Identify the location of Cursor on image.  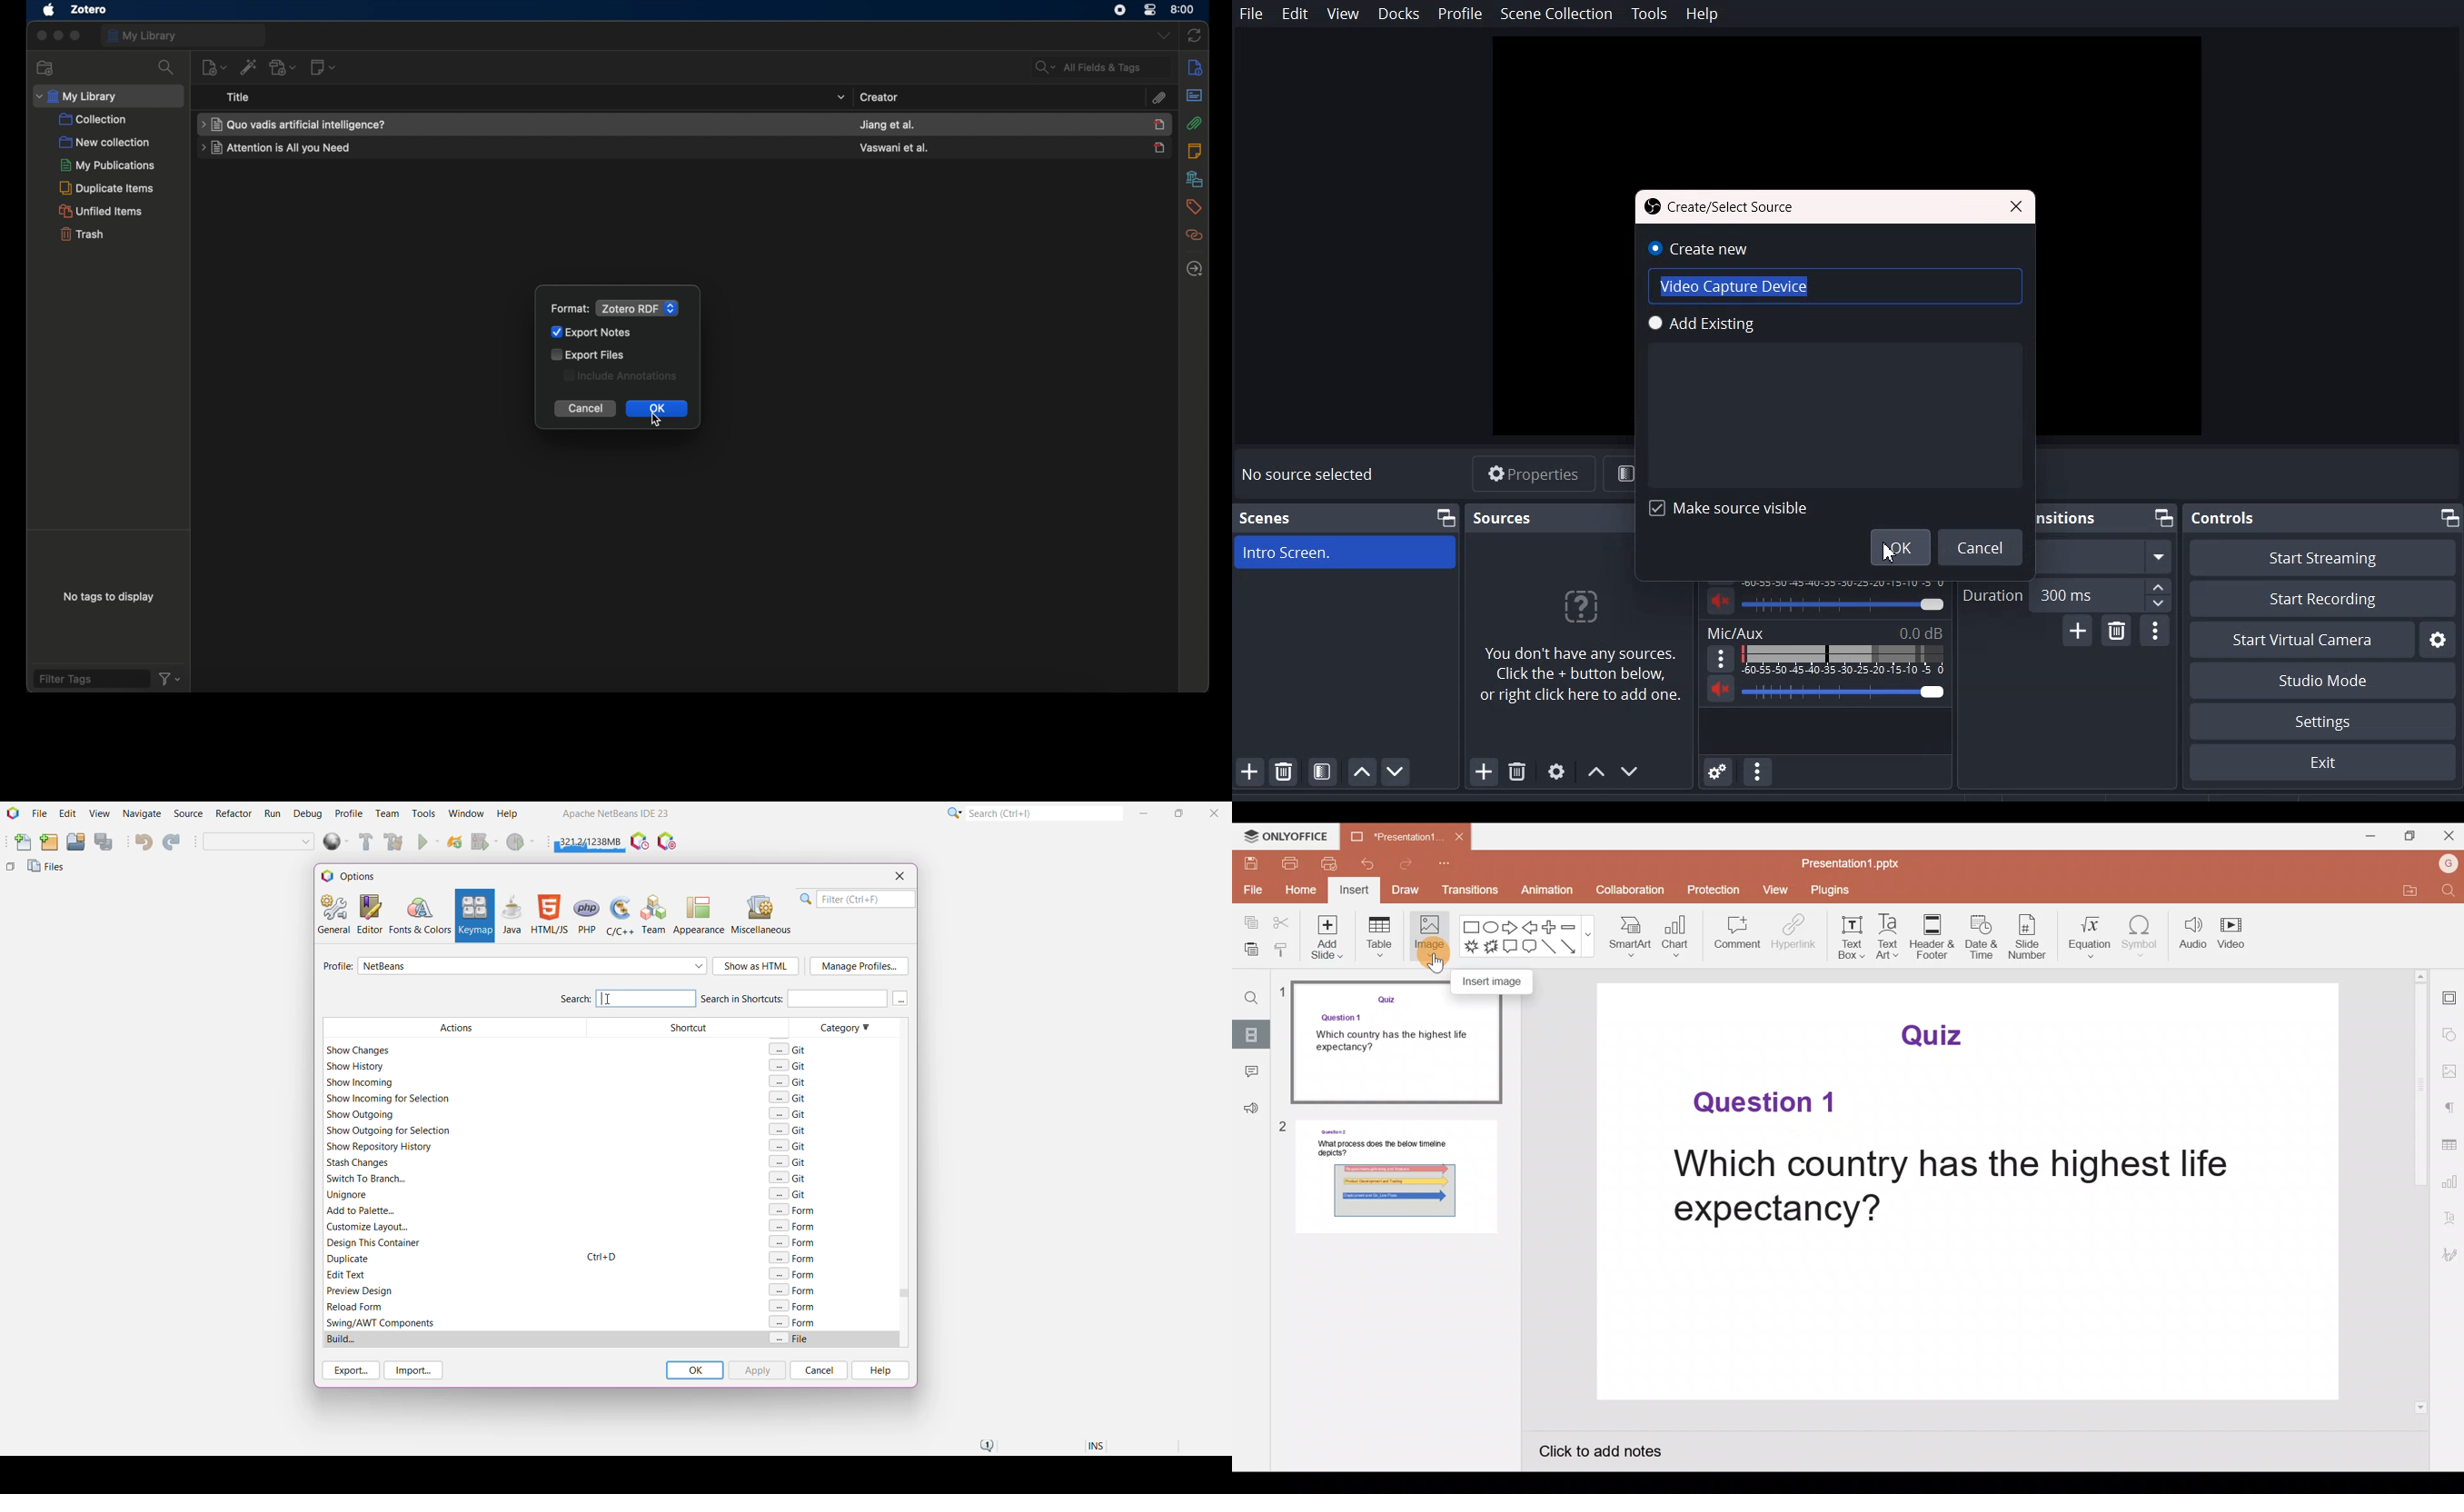
(1428, 951).